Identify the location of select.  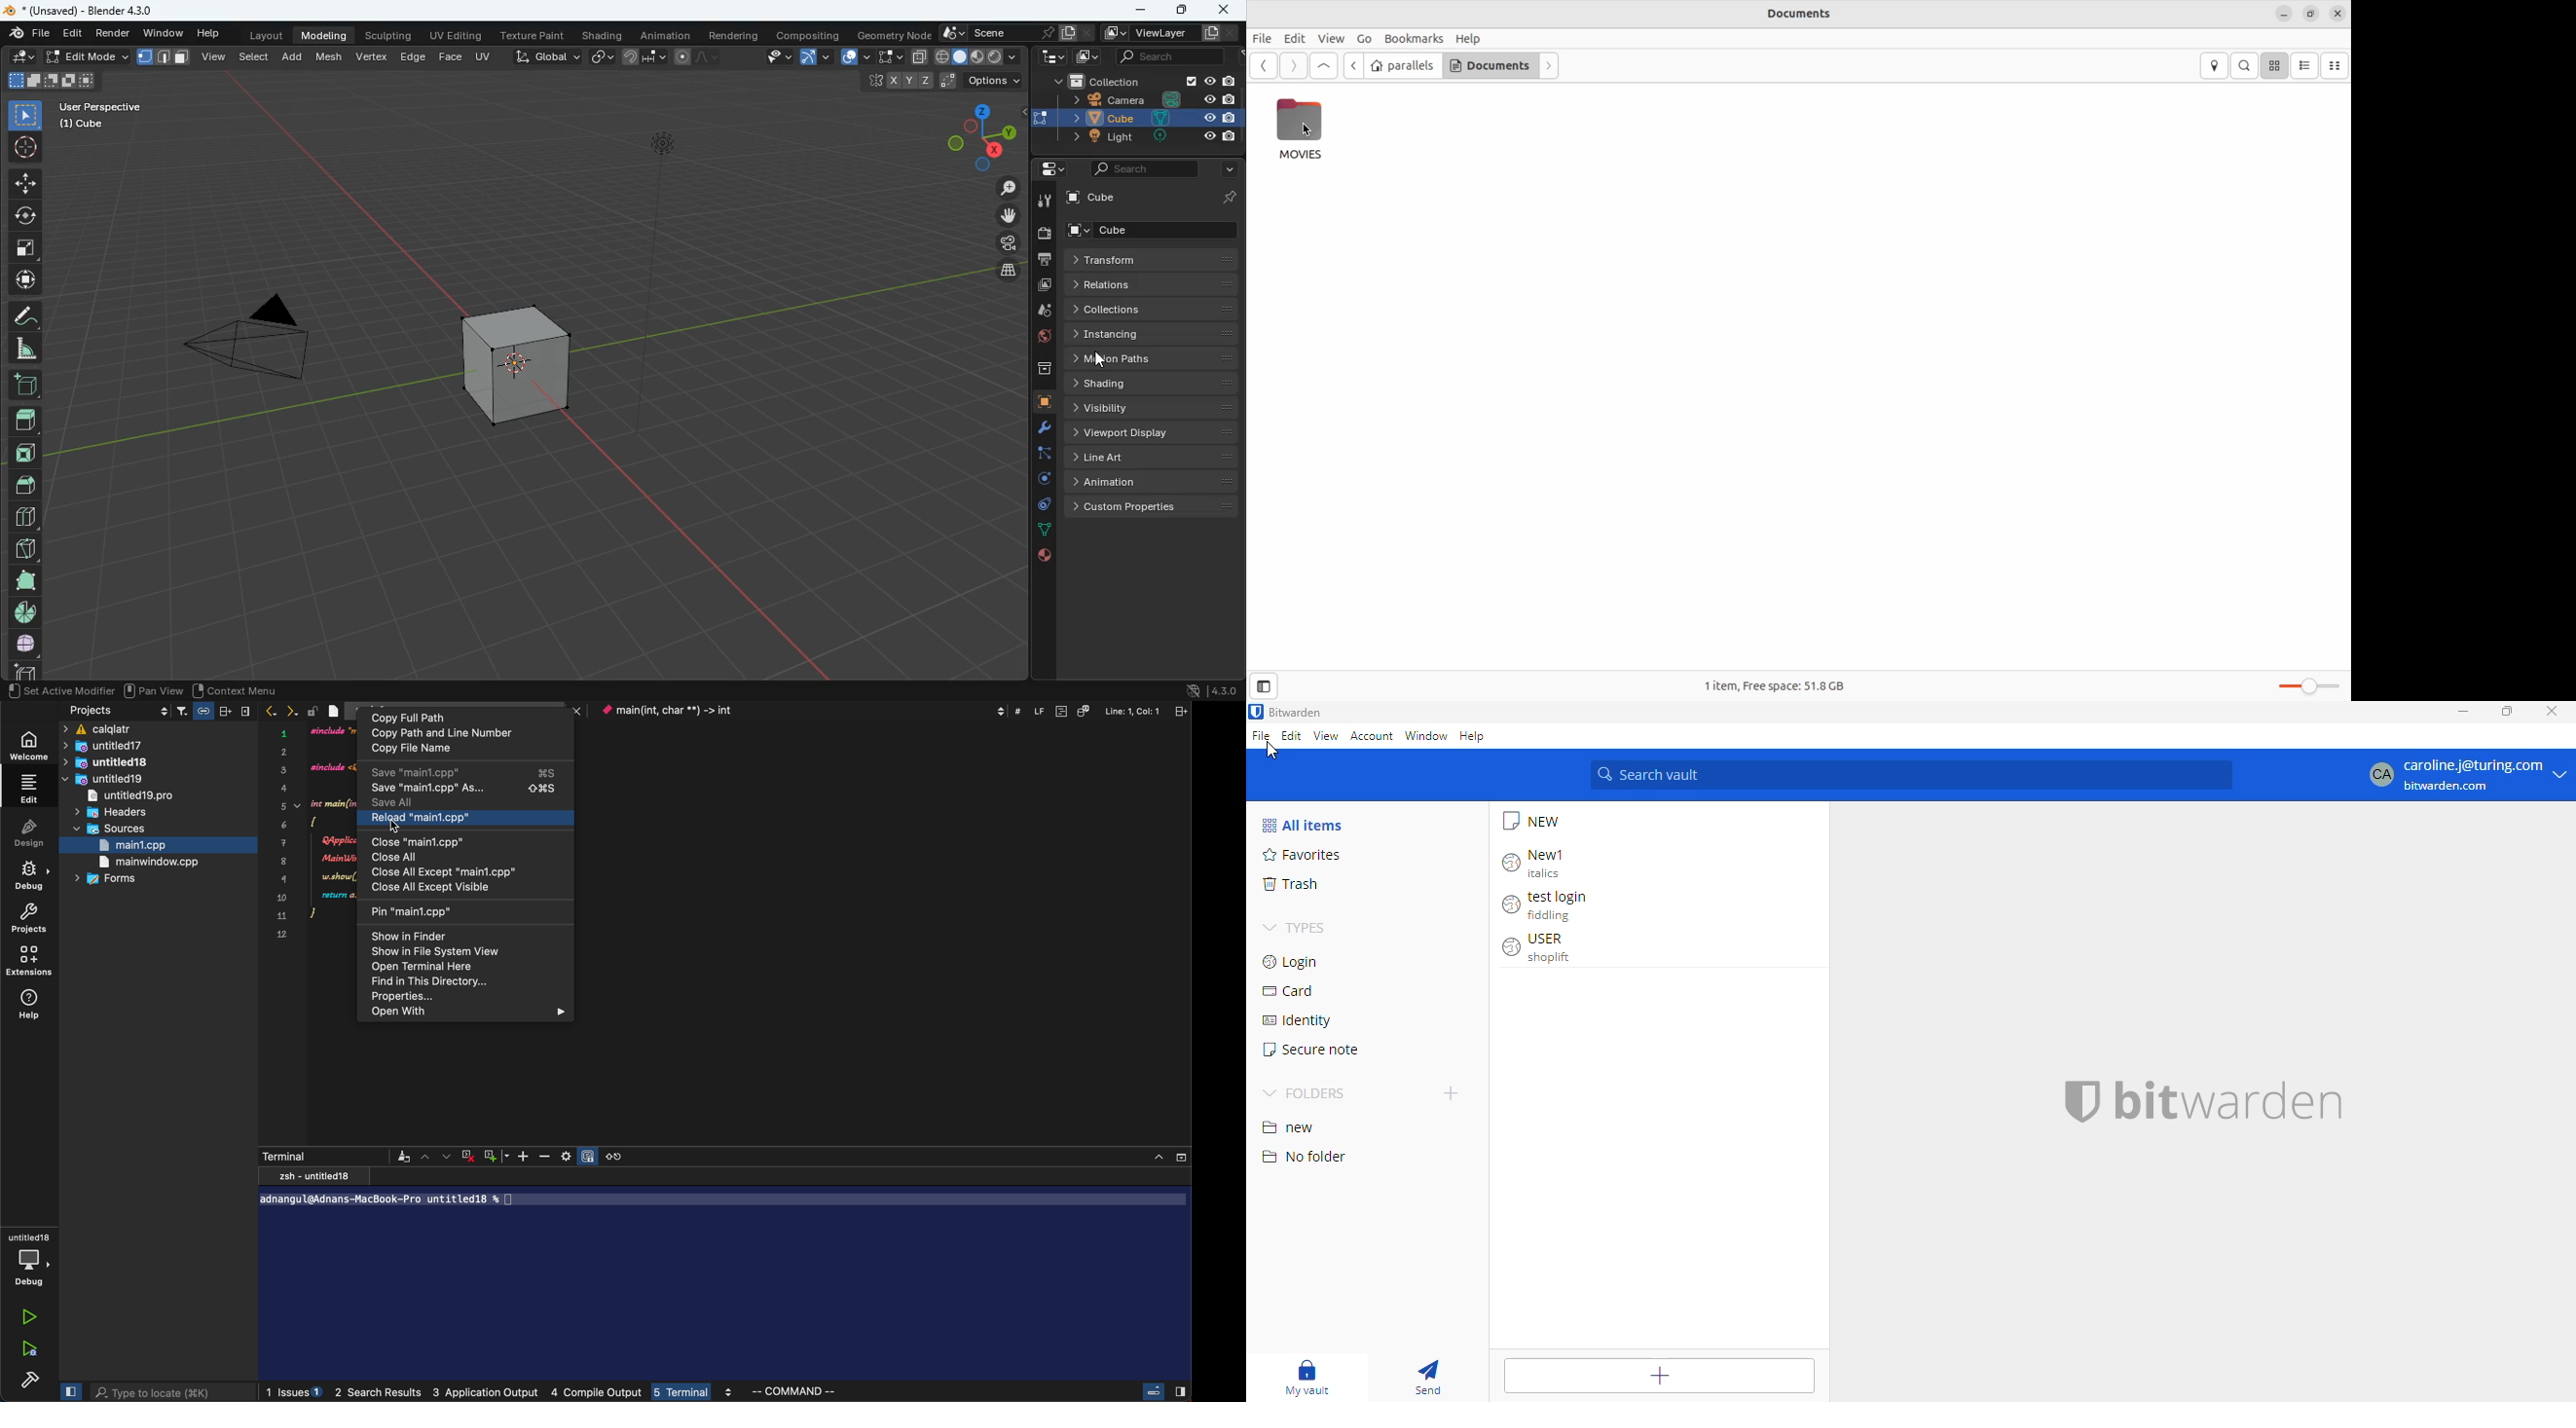
(256, 55).